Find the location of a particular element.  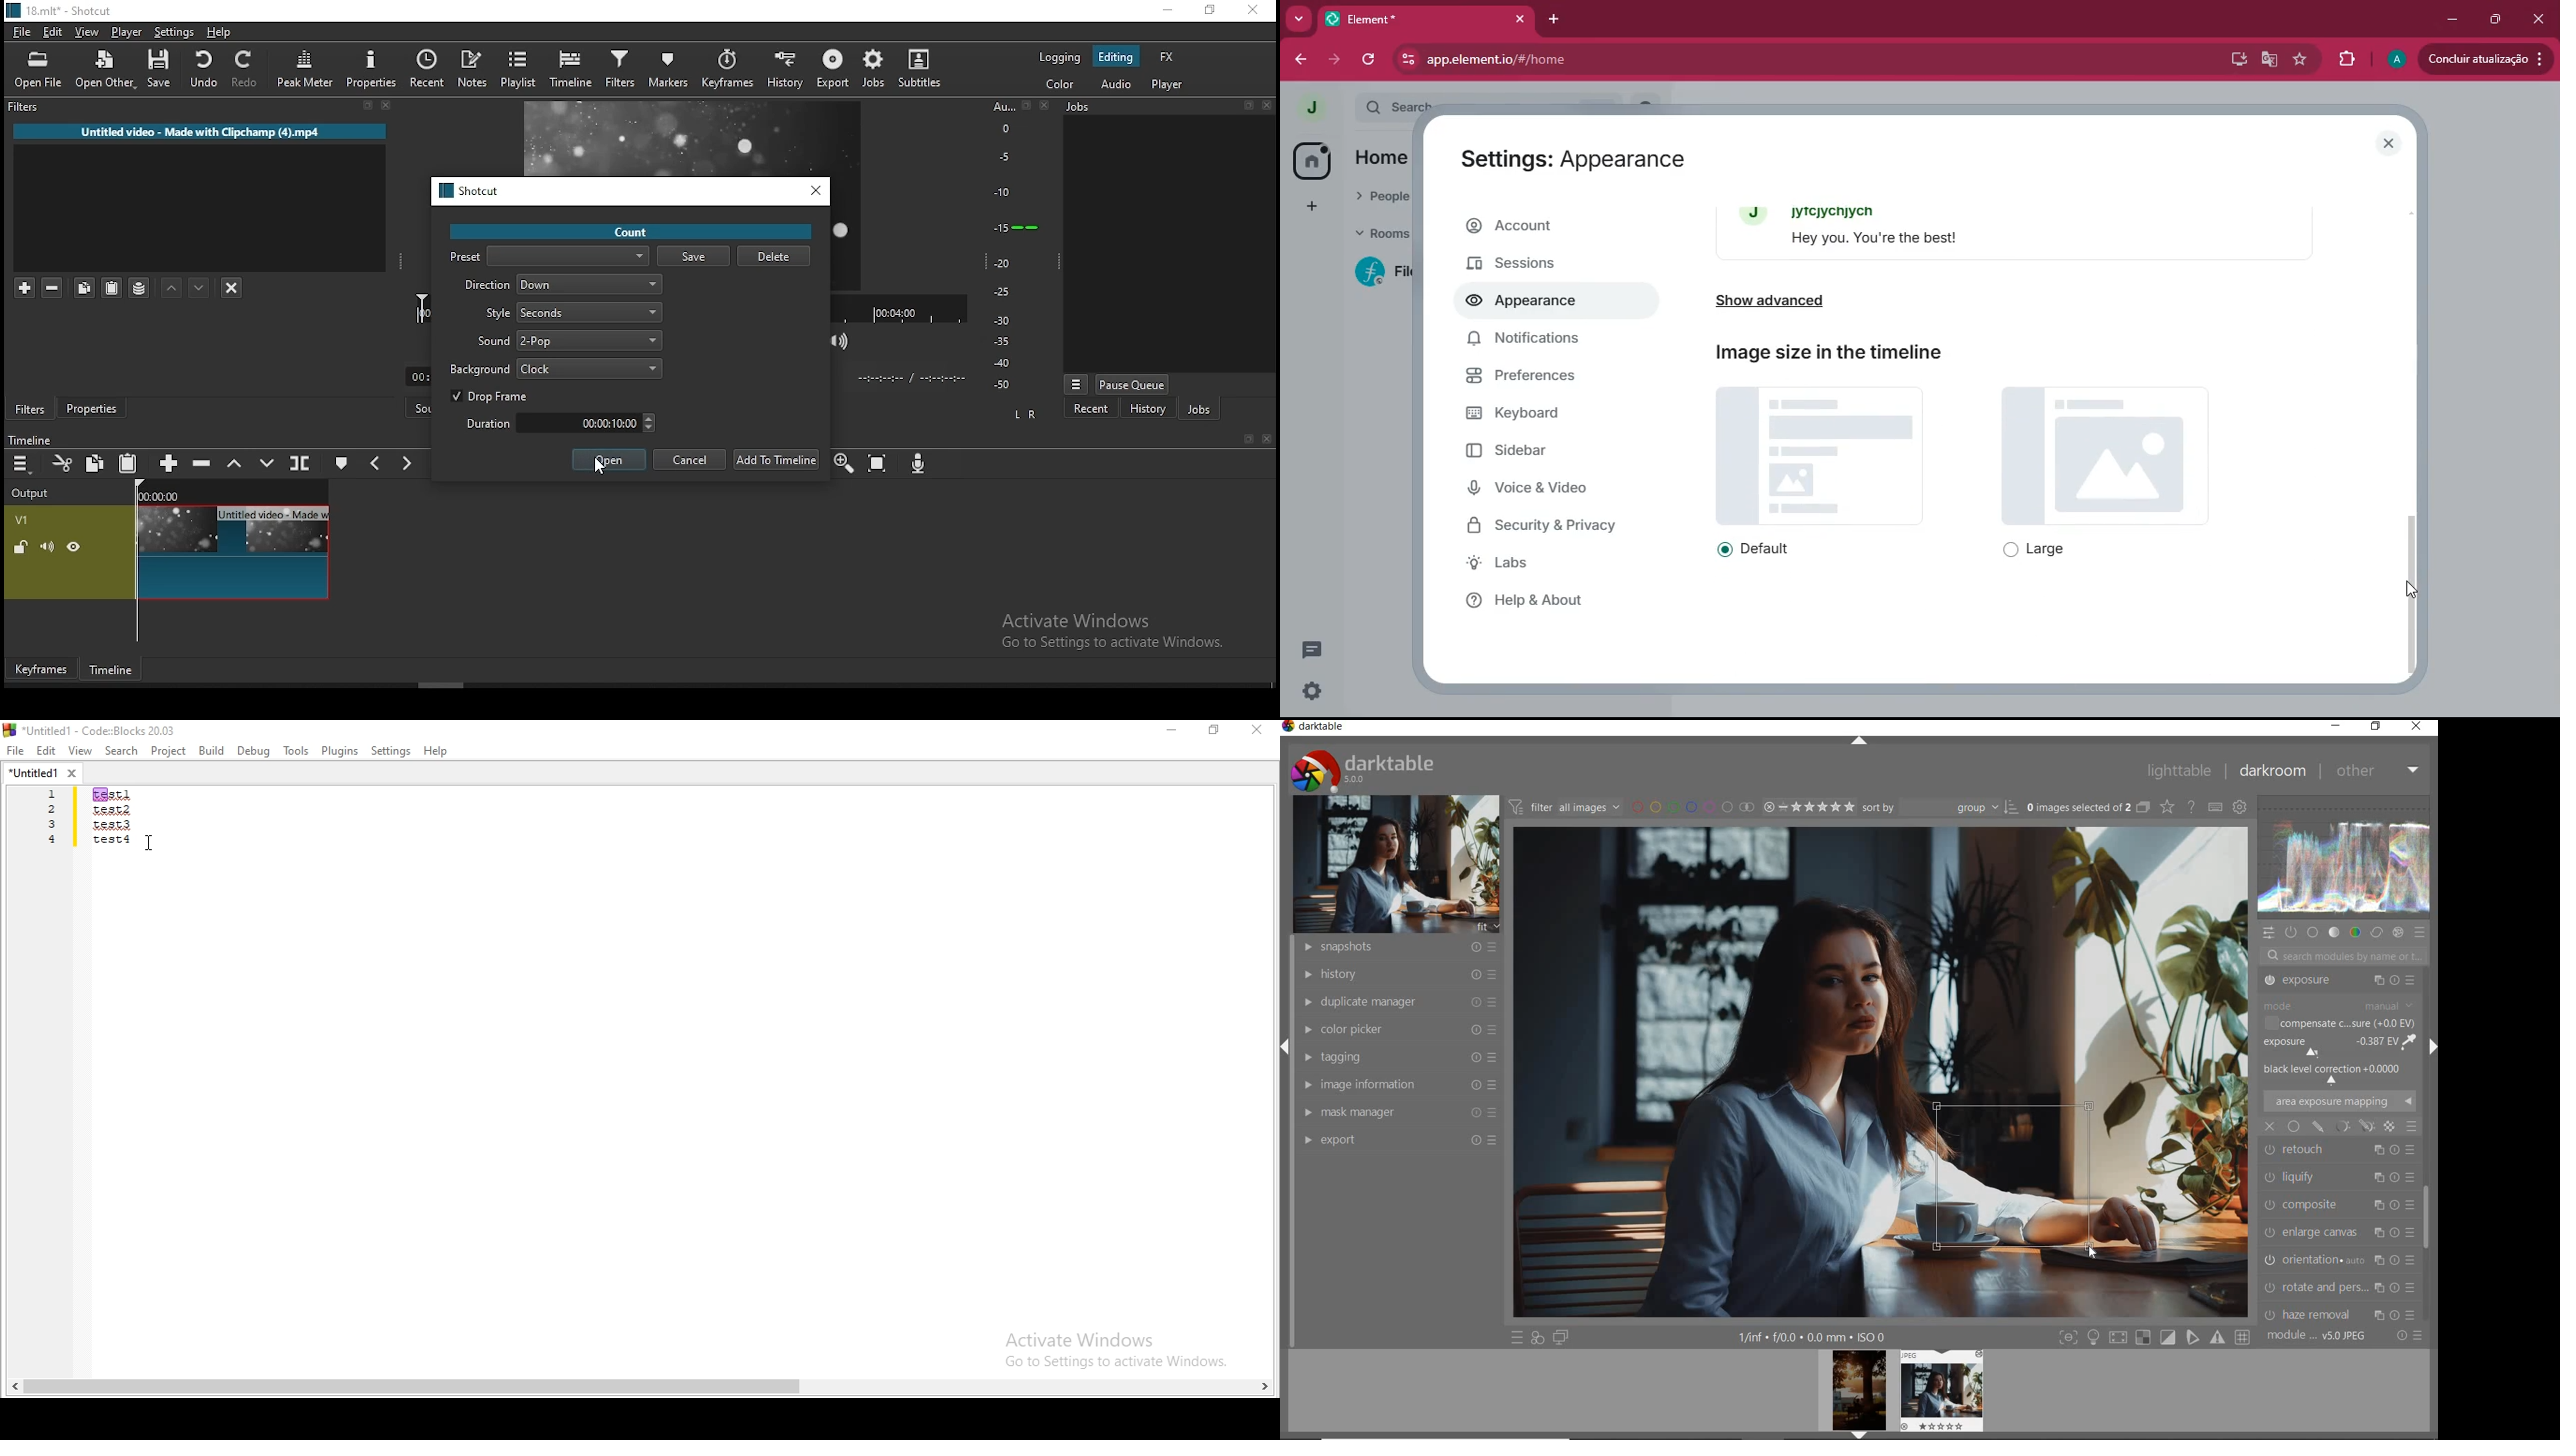

IMAGE PREVIEW is located at coordinates (1859, 1395).